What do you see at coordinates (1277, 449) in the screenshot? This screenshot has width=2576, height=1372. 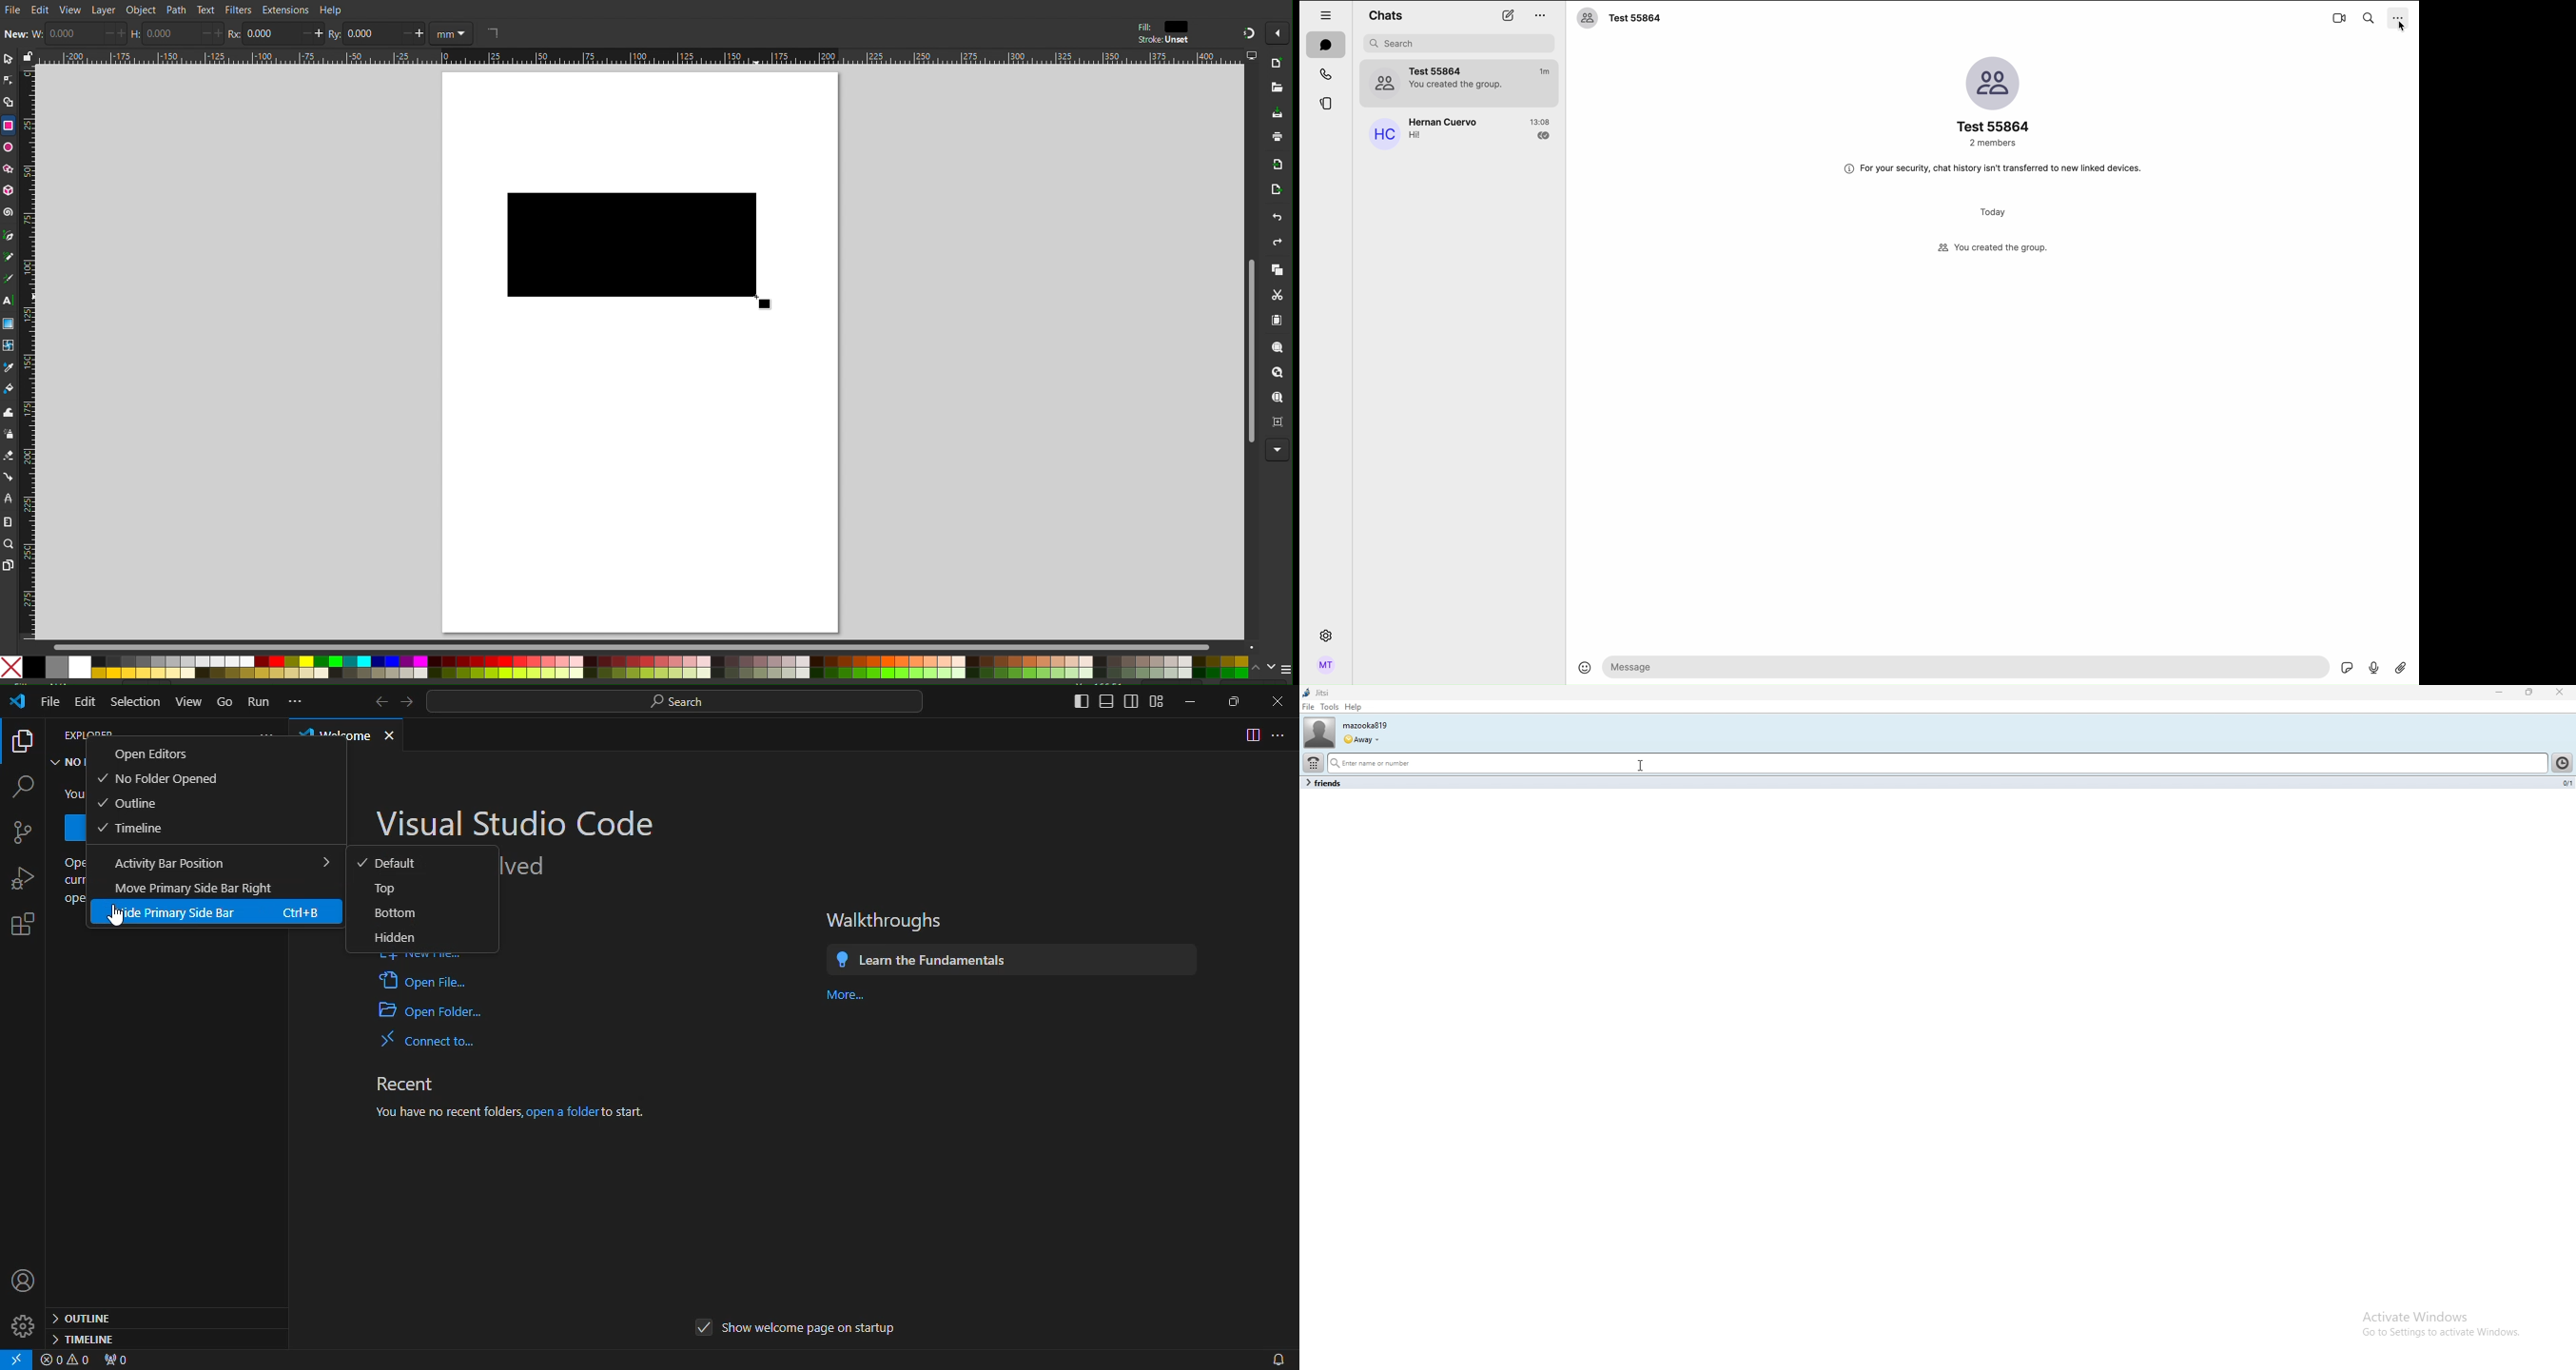 I see `More Options` at bounding box center [1277, 449].